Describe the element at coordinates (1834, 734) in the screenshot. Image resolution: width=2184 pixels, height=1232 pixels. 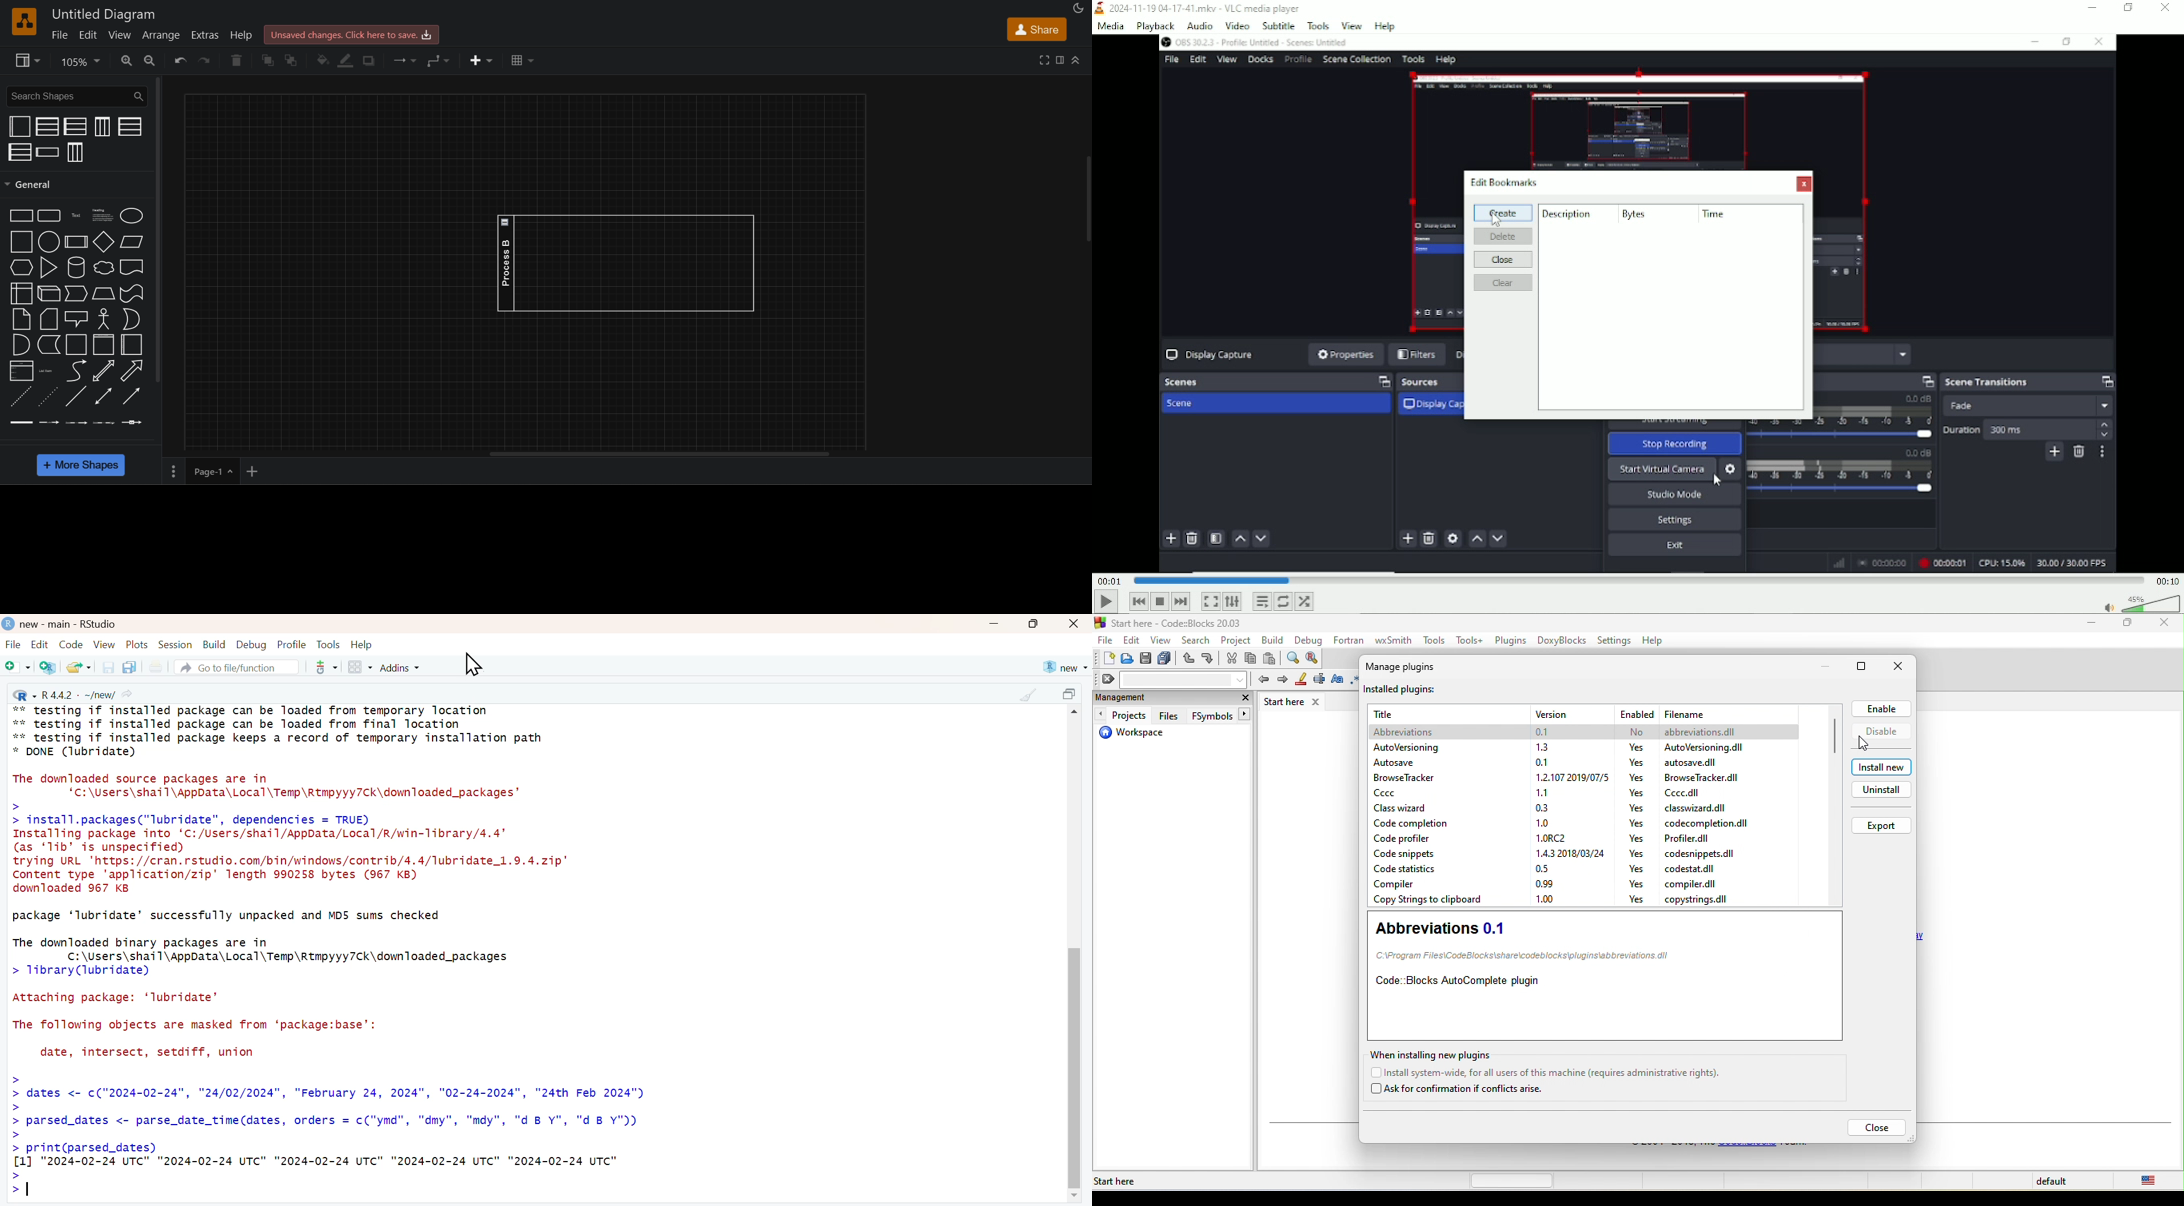
I see `scroll bar` at that location.